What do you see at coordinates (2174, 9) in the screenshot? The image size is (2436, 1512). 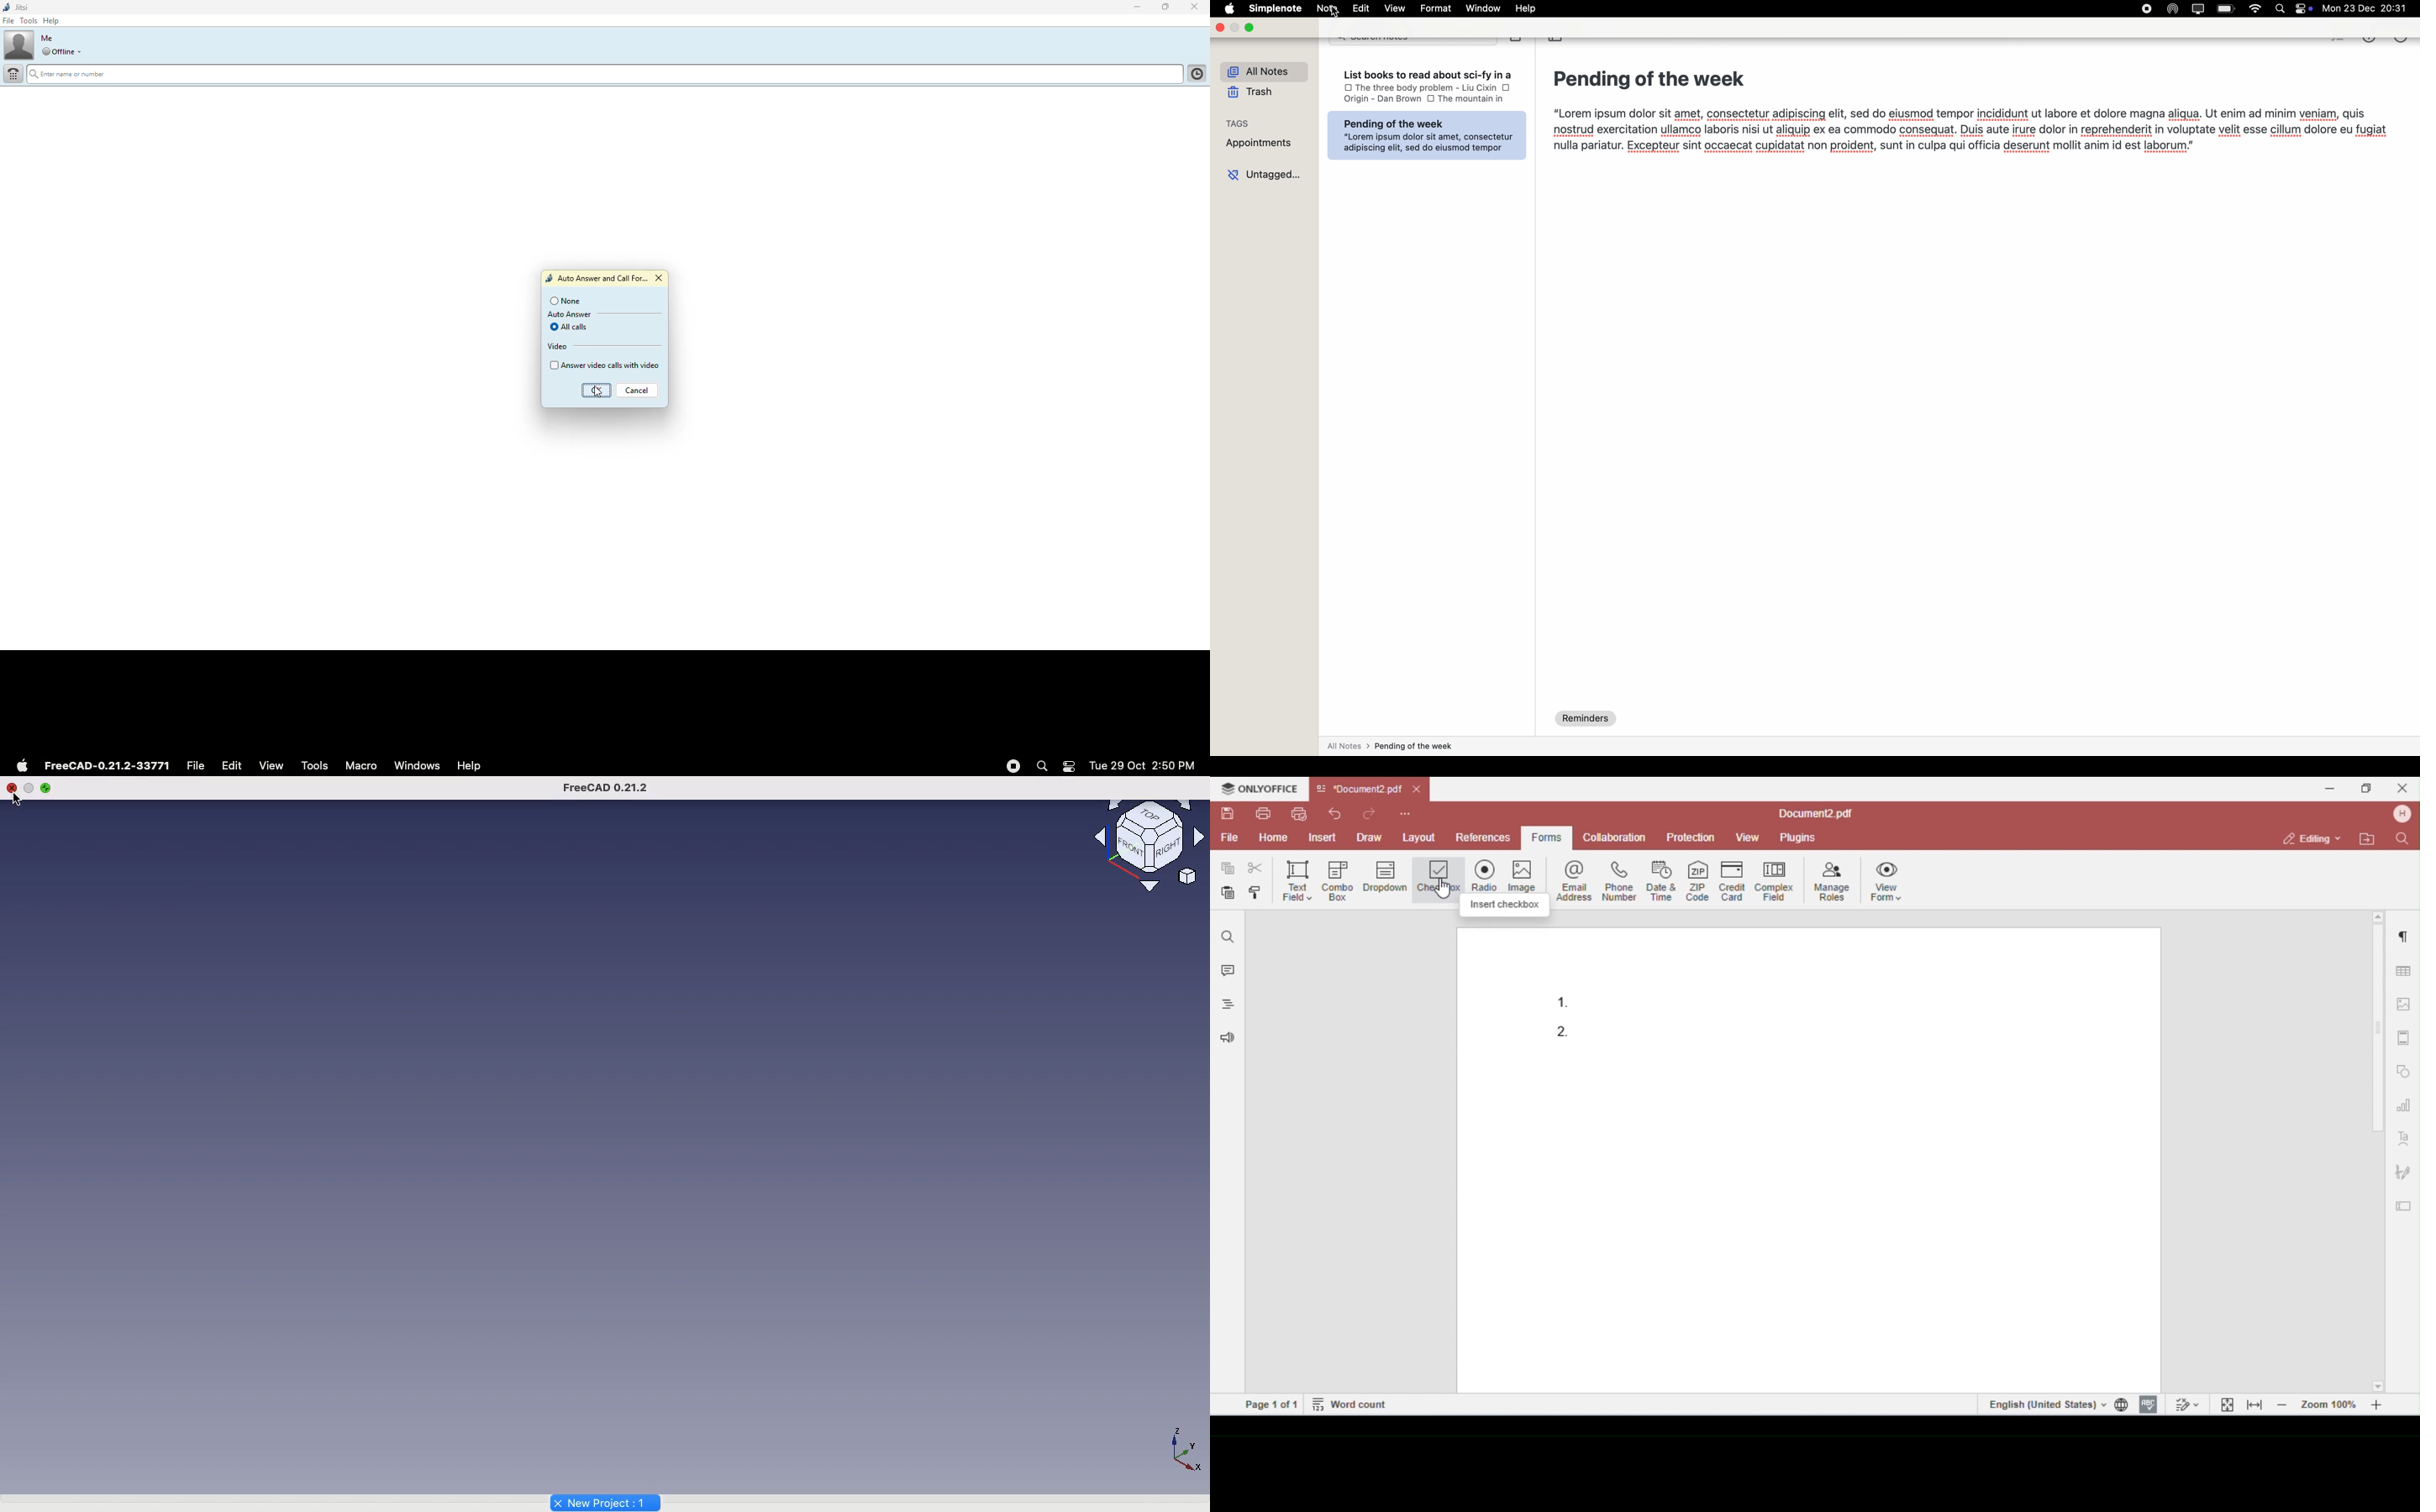 I see `Airdrop` at bounding box center [2174, 9].